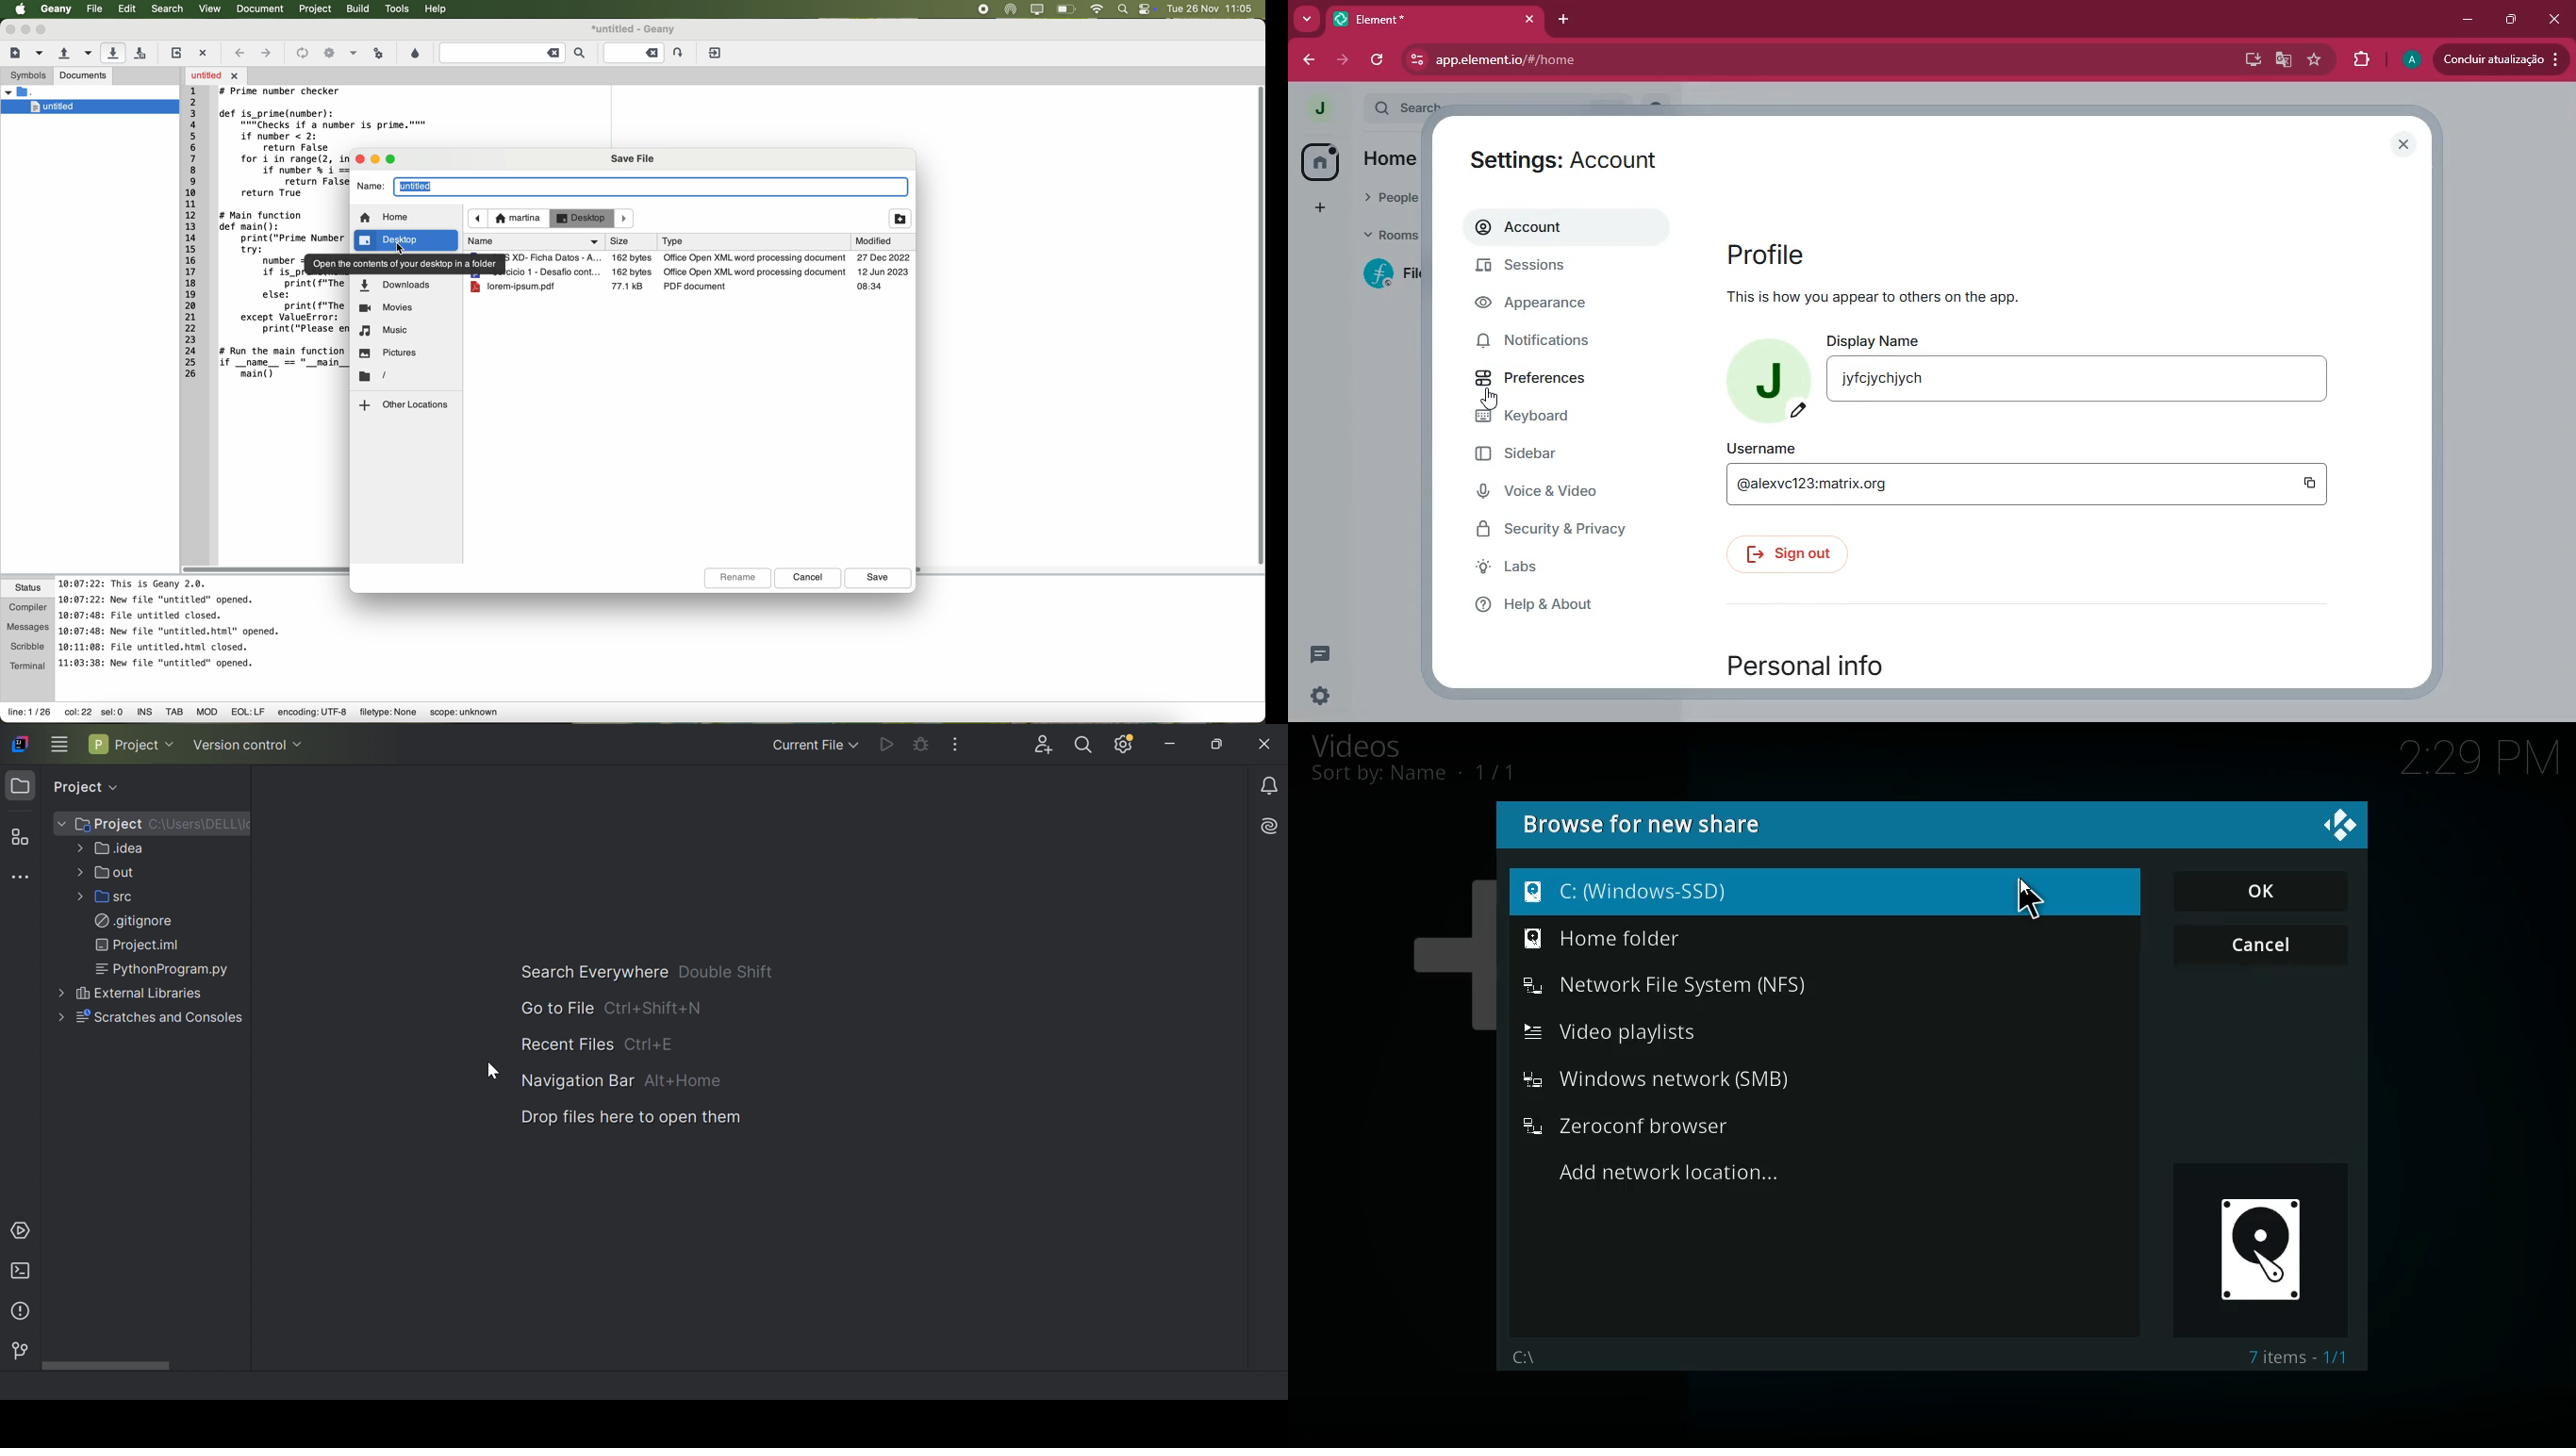 The width and height of the screenshot is (2576, 1456). I want to click on Alt+Home, so click(684, 1079).